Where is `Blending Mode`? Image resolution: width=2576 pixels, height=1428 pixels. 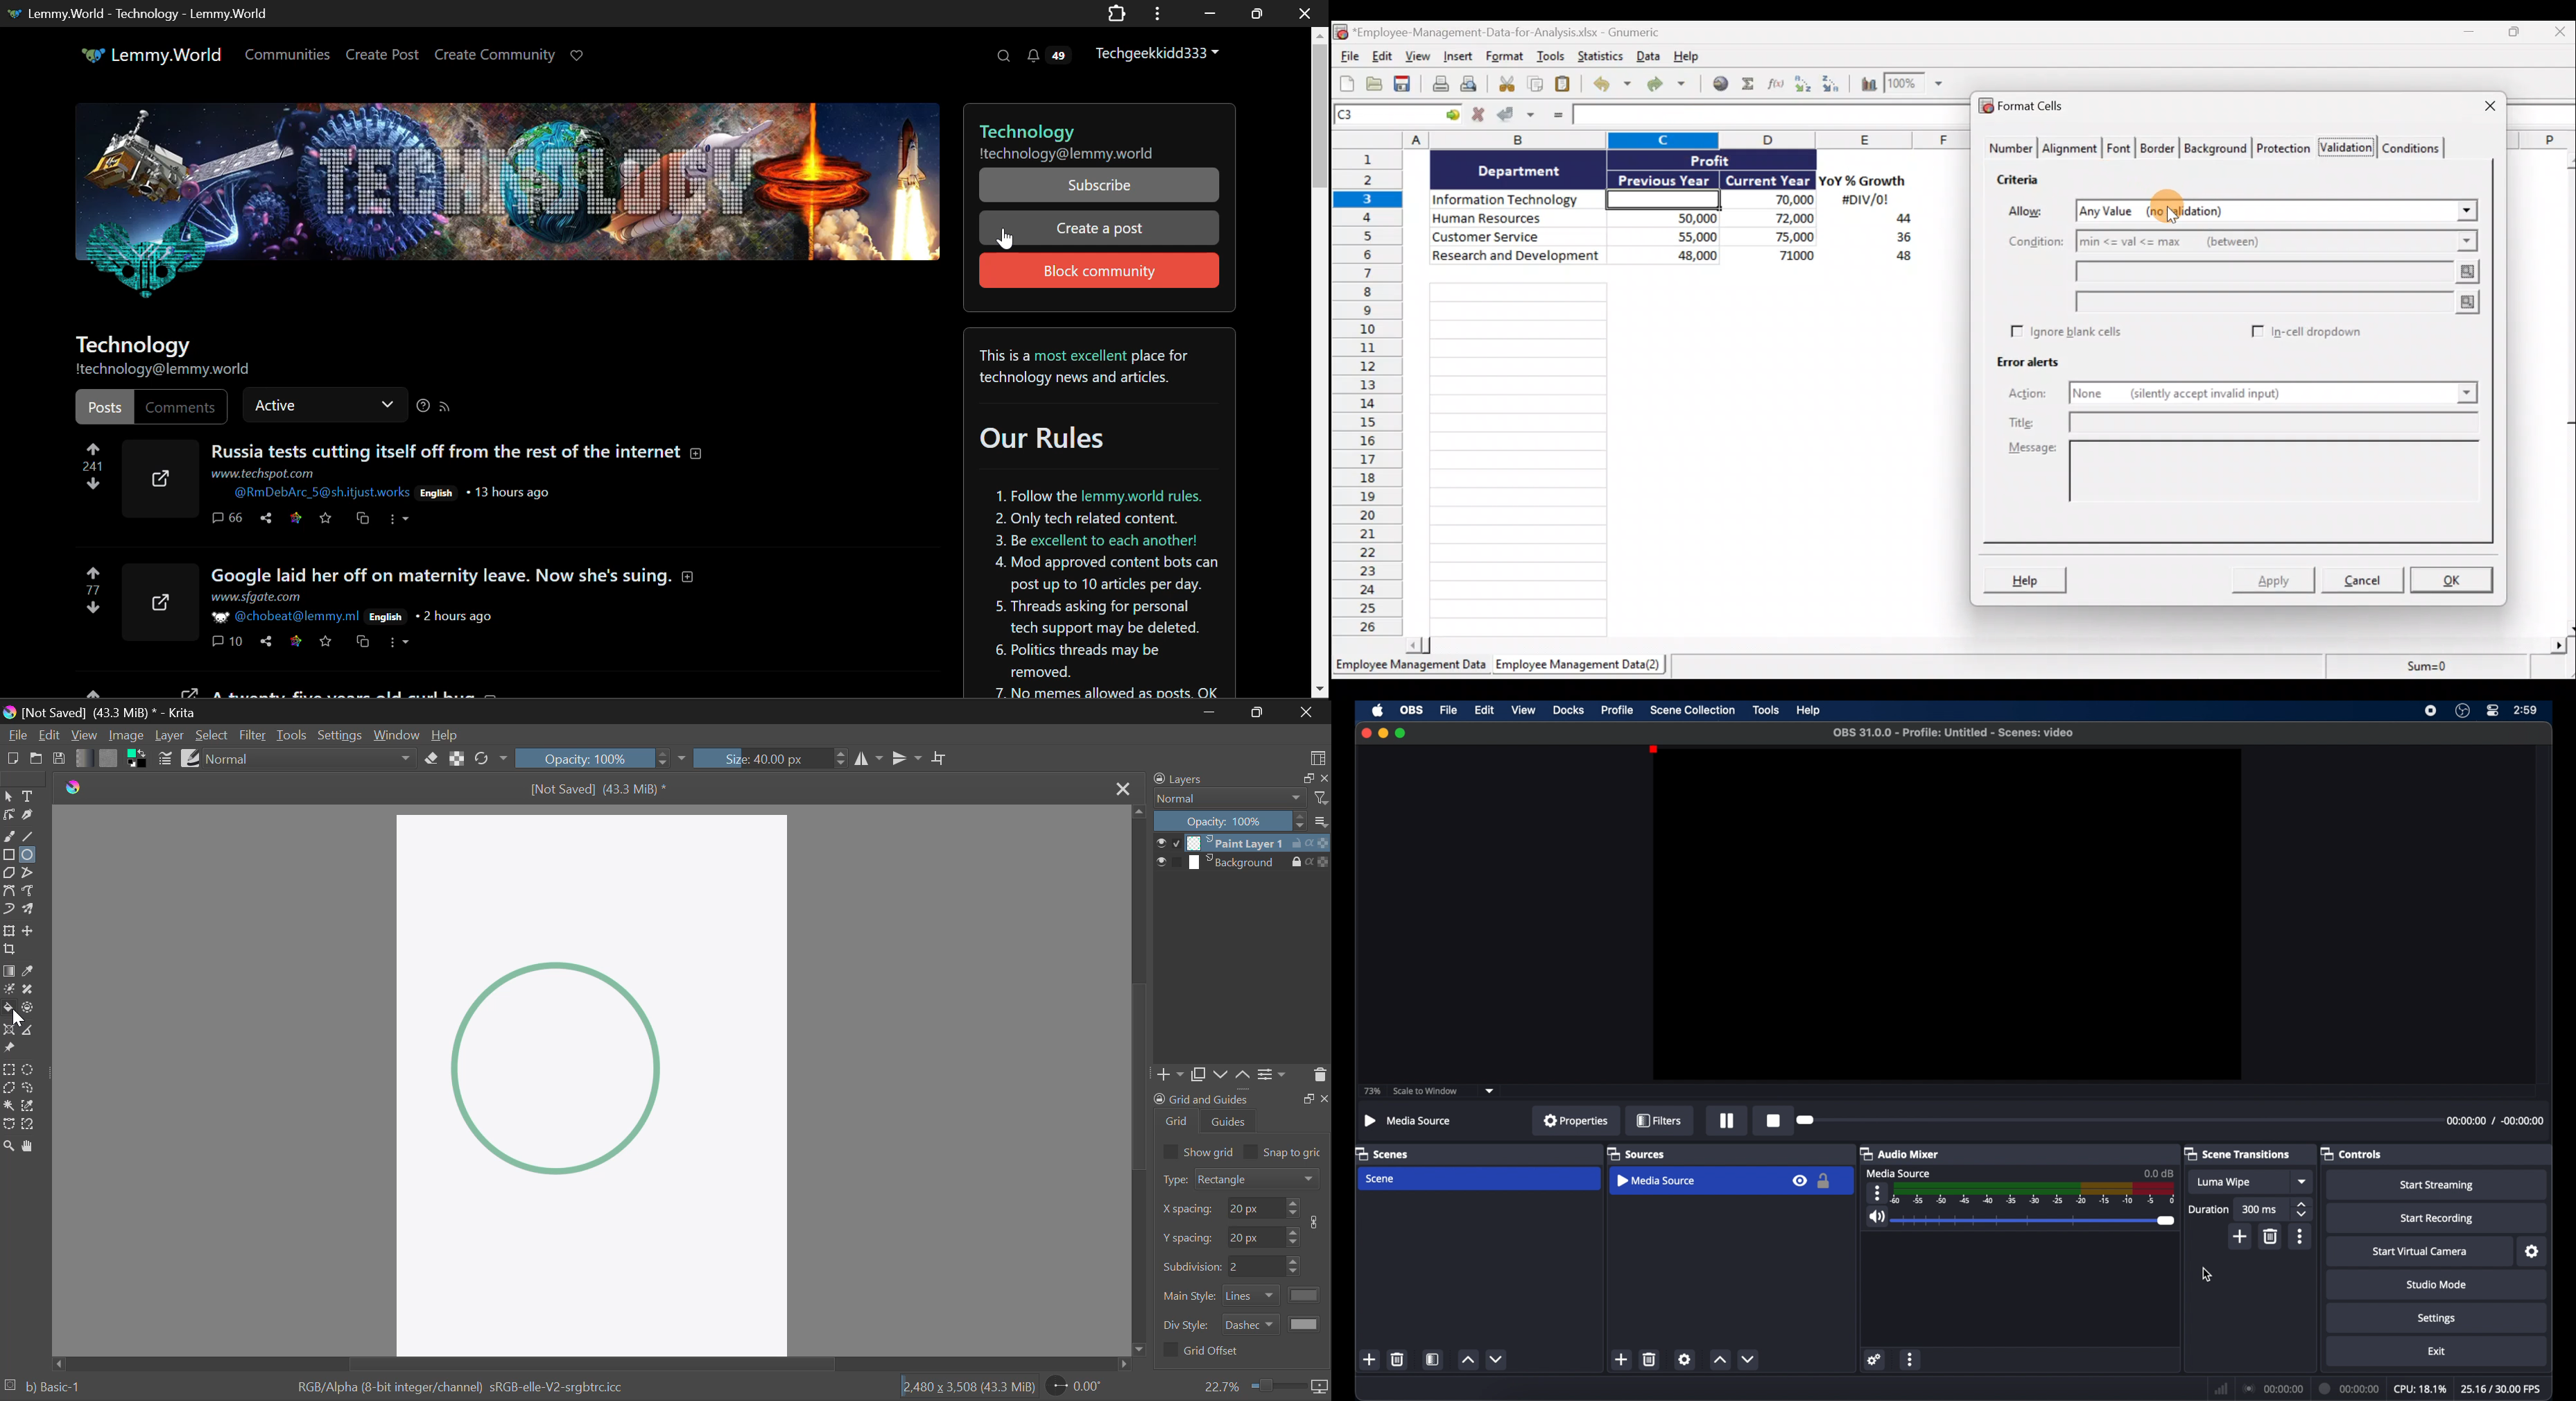 Blending Mode is located at coordinates (312, 759).